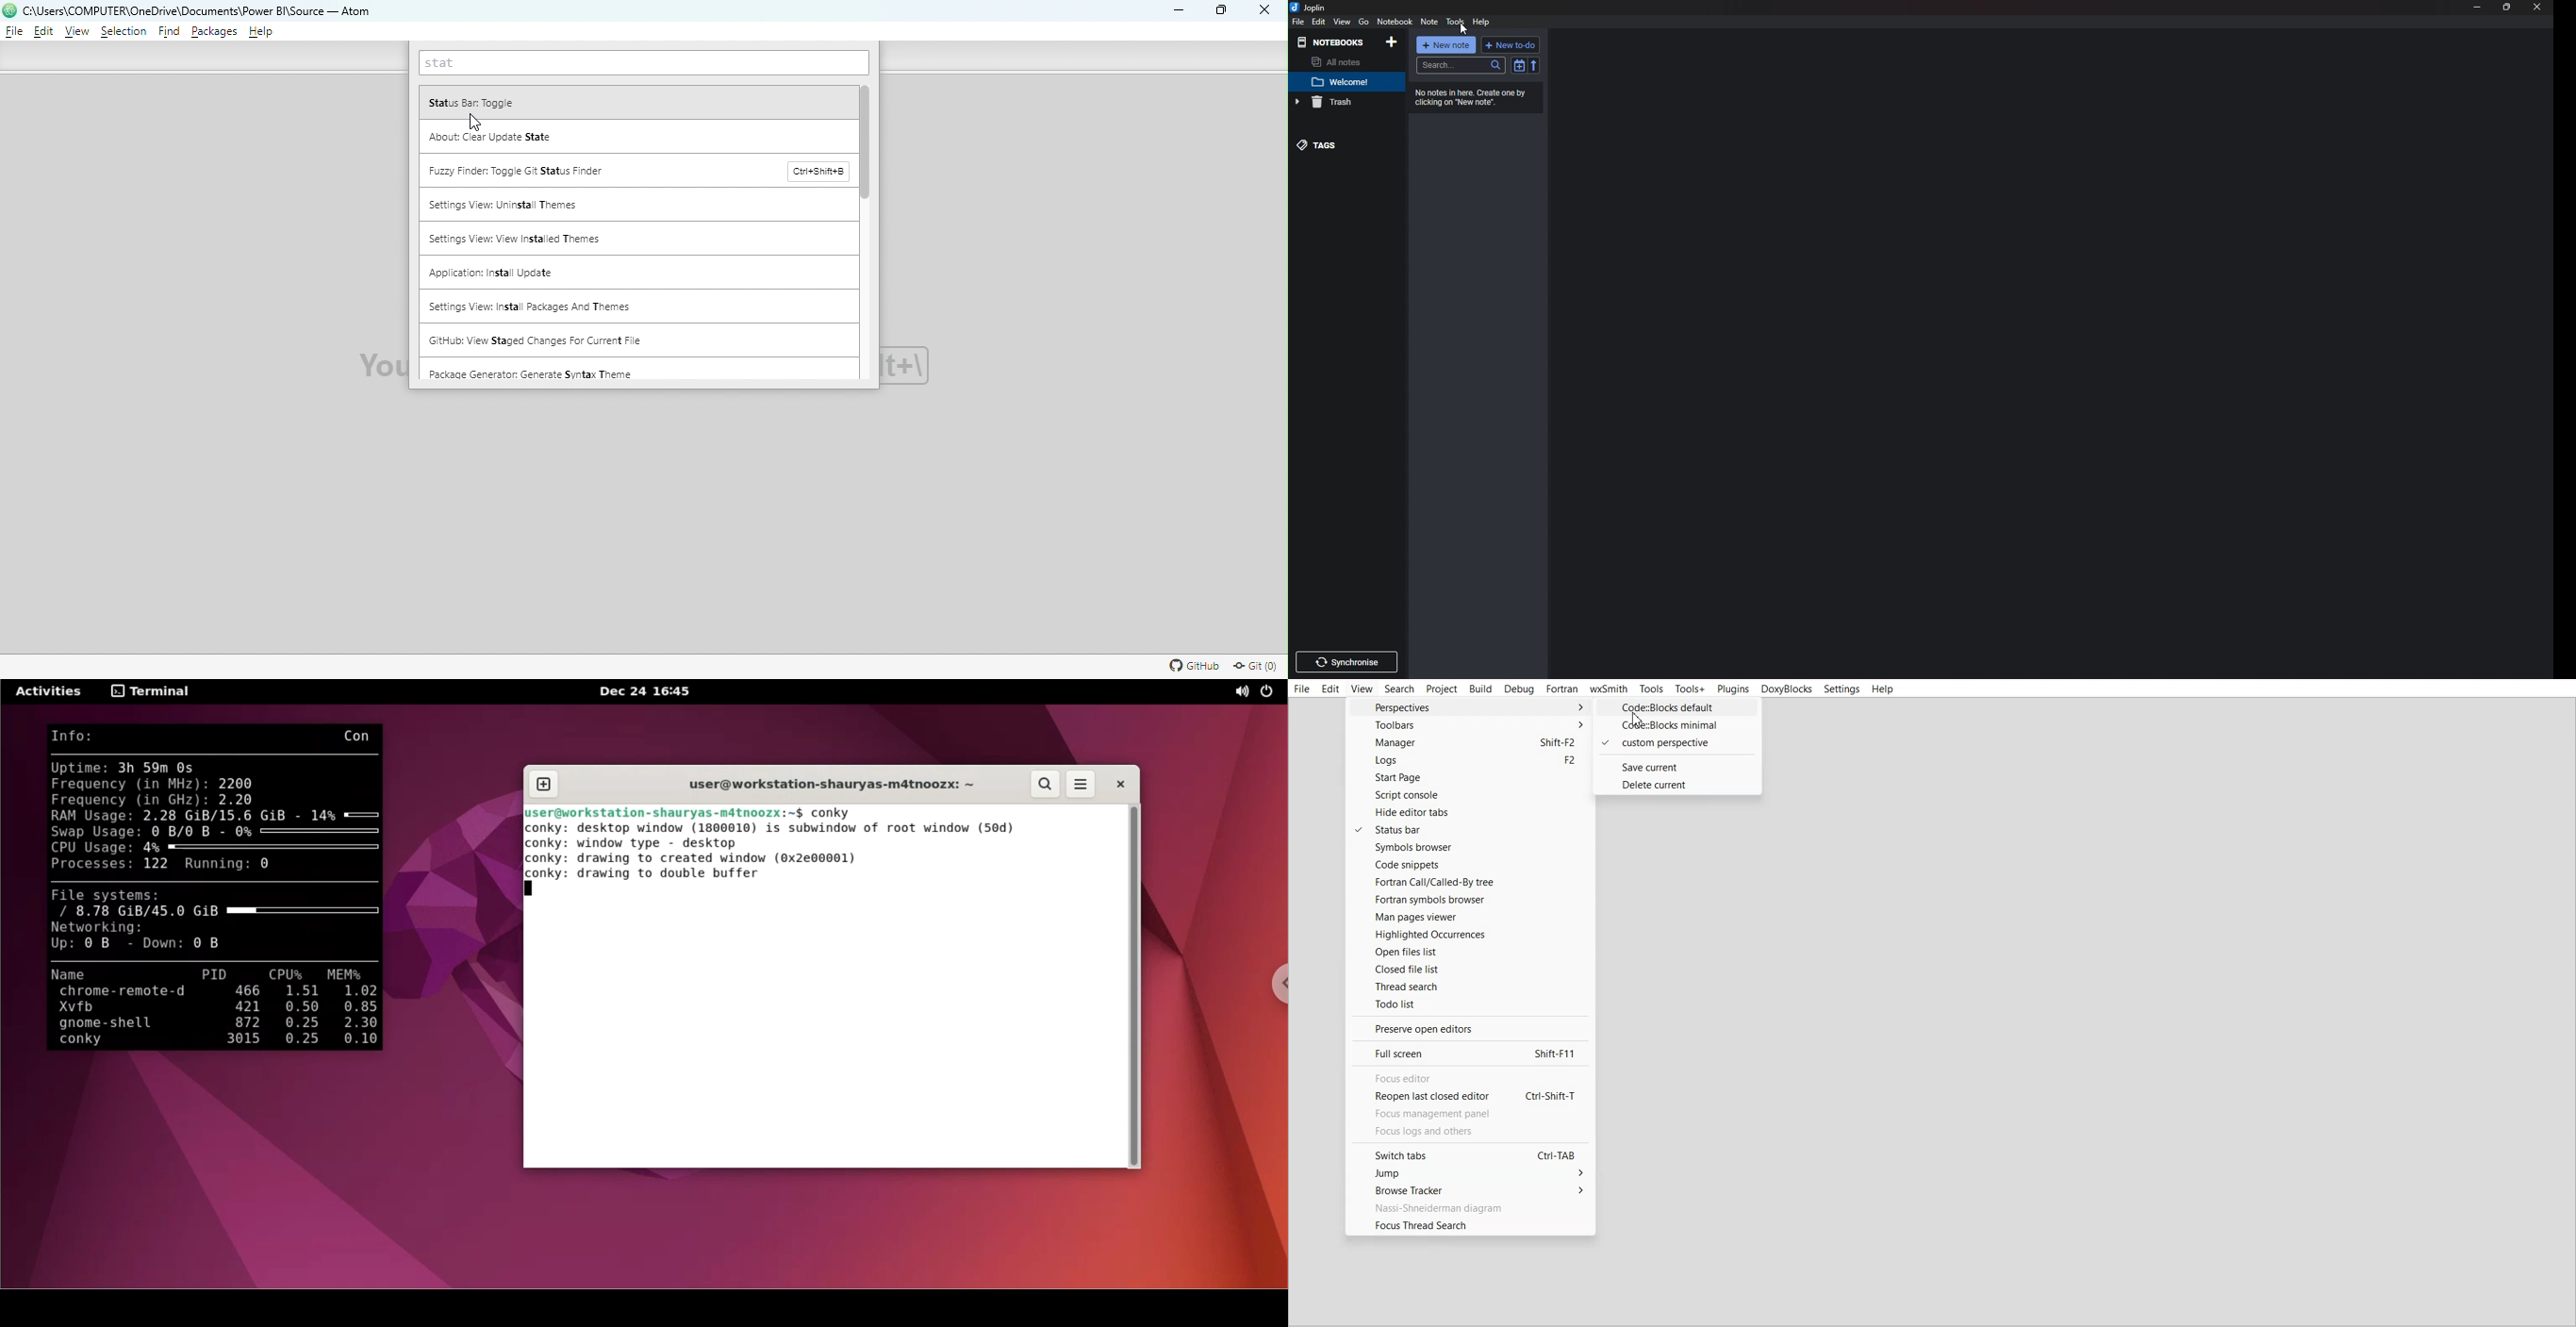 The image size is (2576, 1344). Describe the element at coordinates (1467, 761) in the screenshot. I see `Logs` at that location.